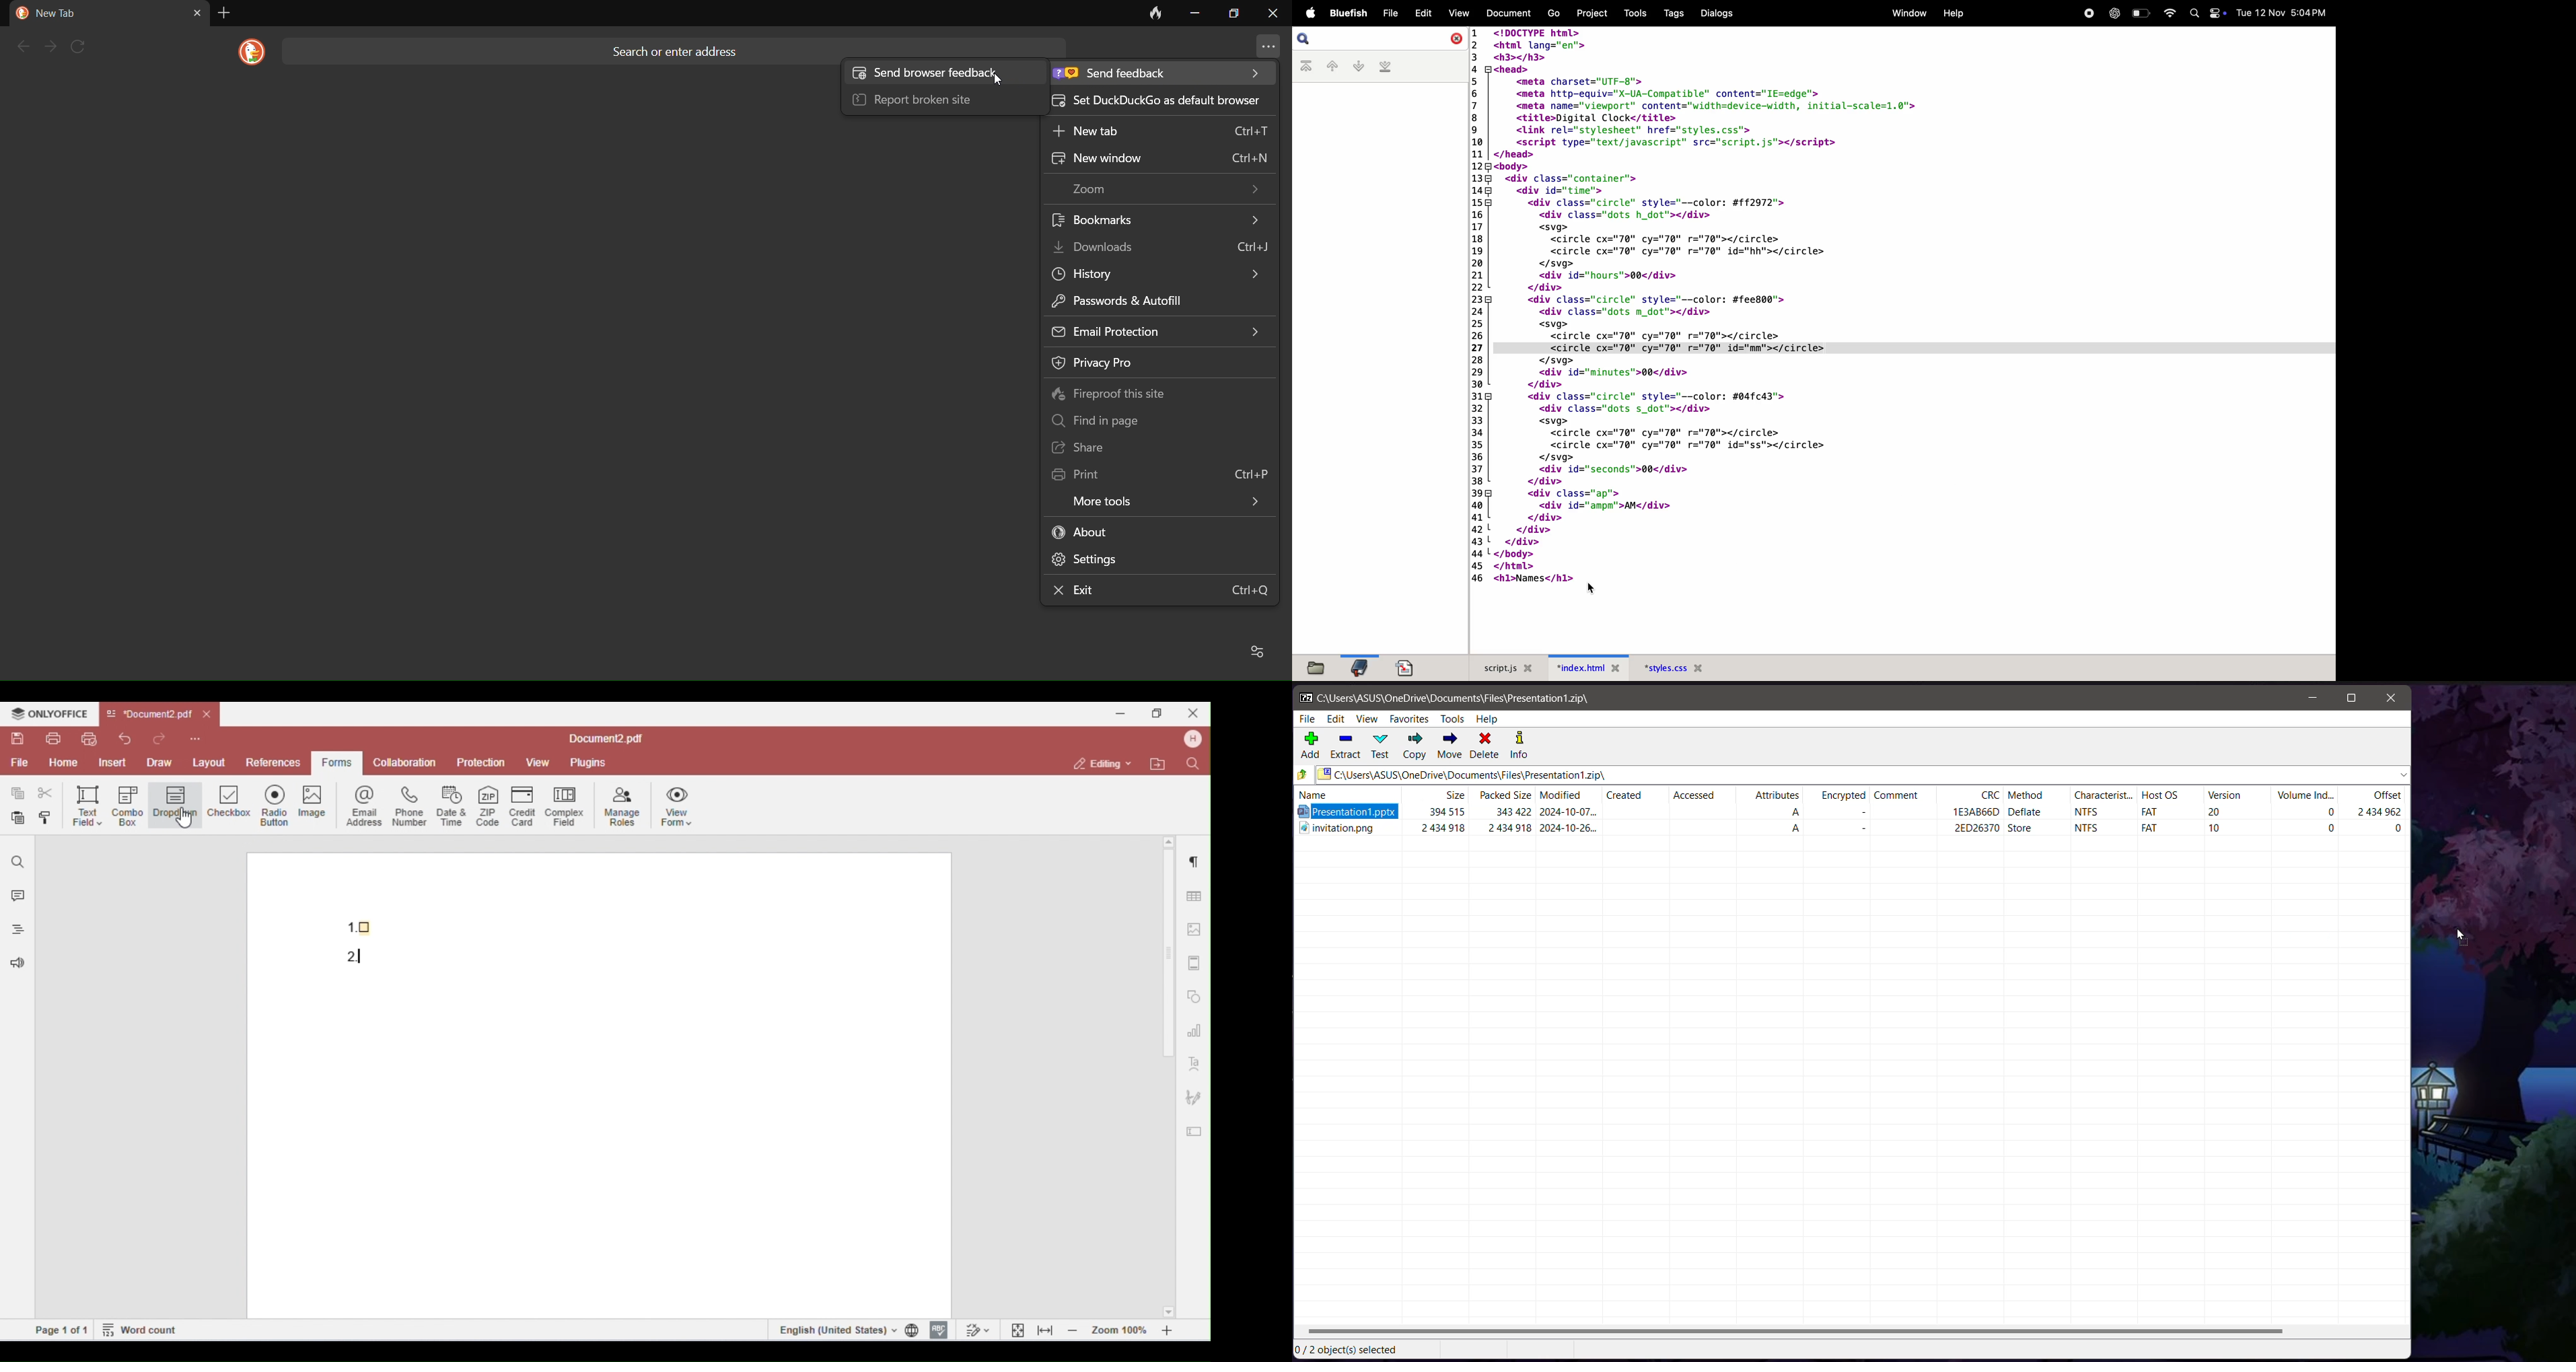 The width and height of the screenshot is (2576, 1372). What do you see at coordinates (2393, 698) in the screenshot?
I see `Close` at bounding box center [2393, 698].